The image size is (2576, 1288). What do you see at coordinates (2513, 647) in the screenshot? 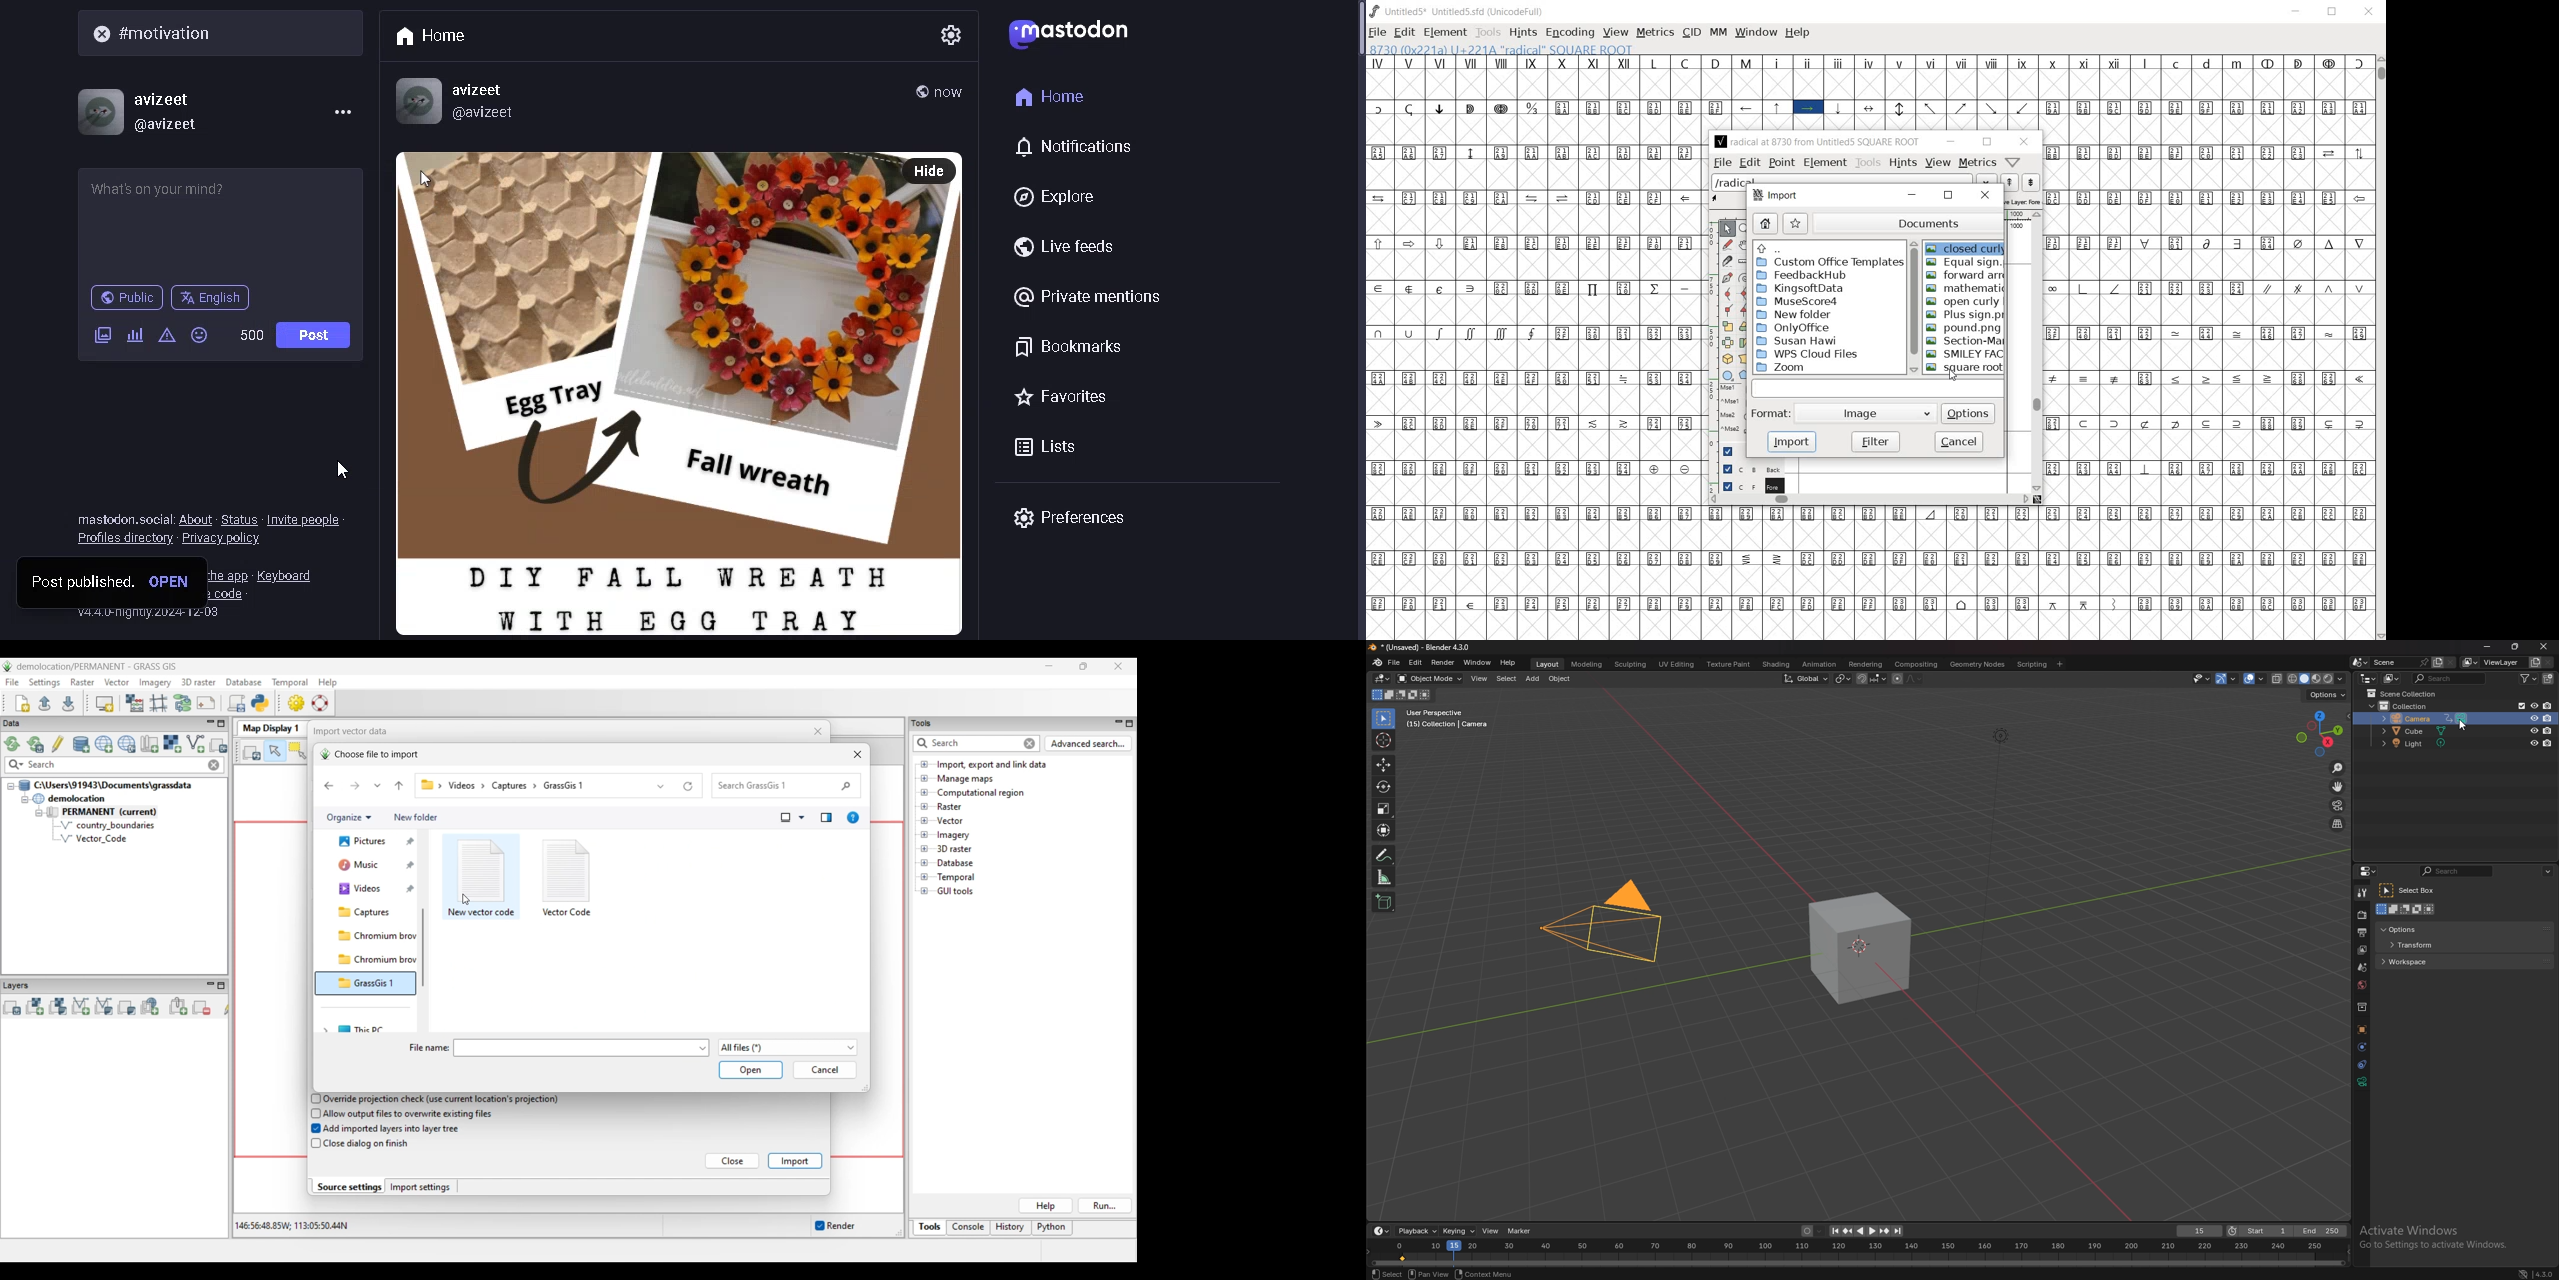
I see `resize` at bounding box center [2513, 647].